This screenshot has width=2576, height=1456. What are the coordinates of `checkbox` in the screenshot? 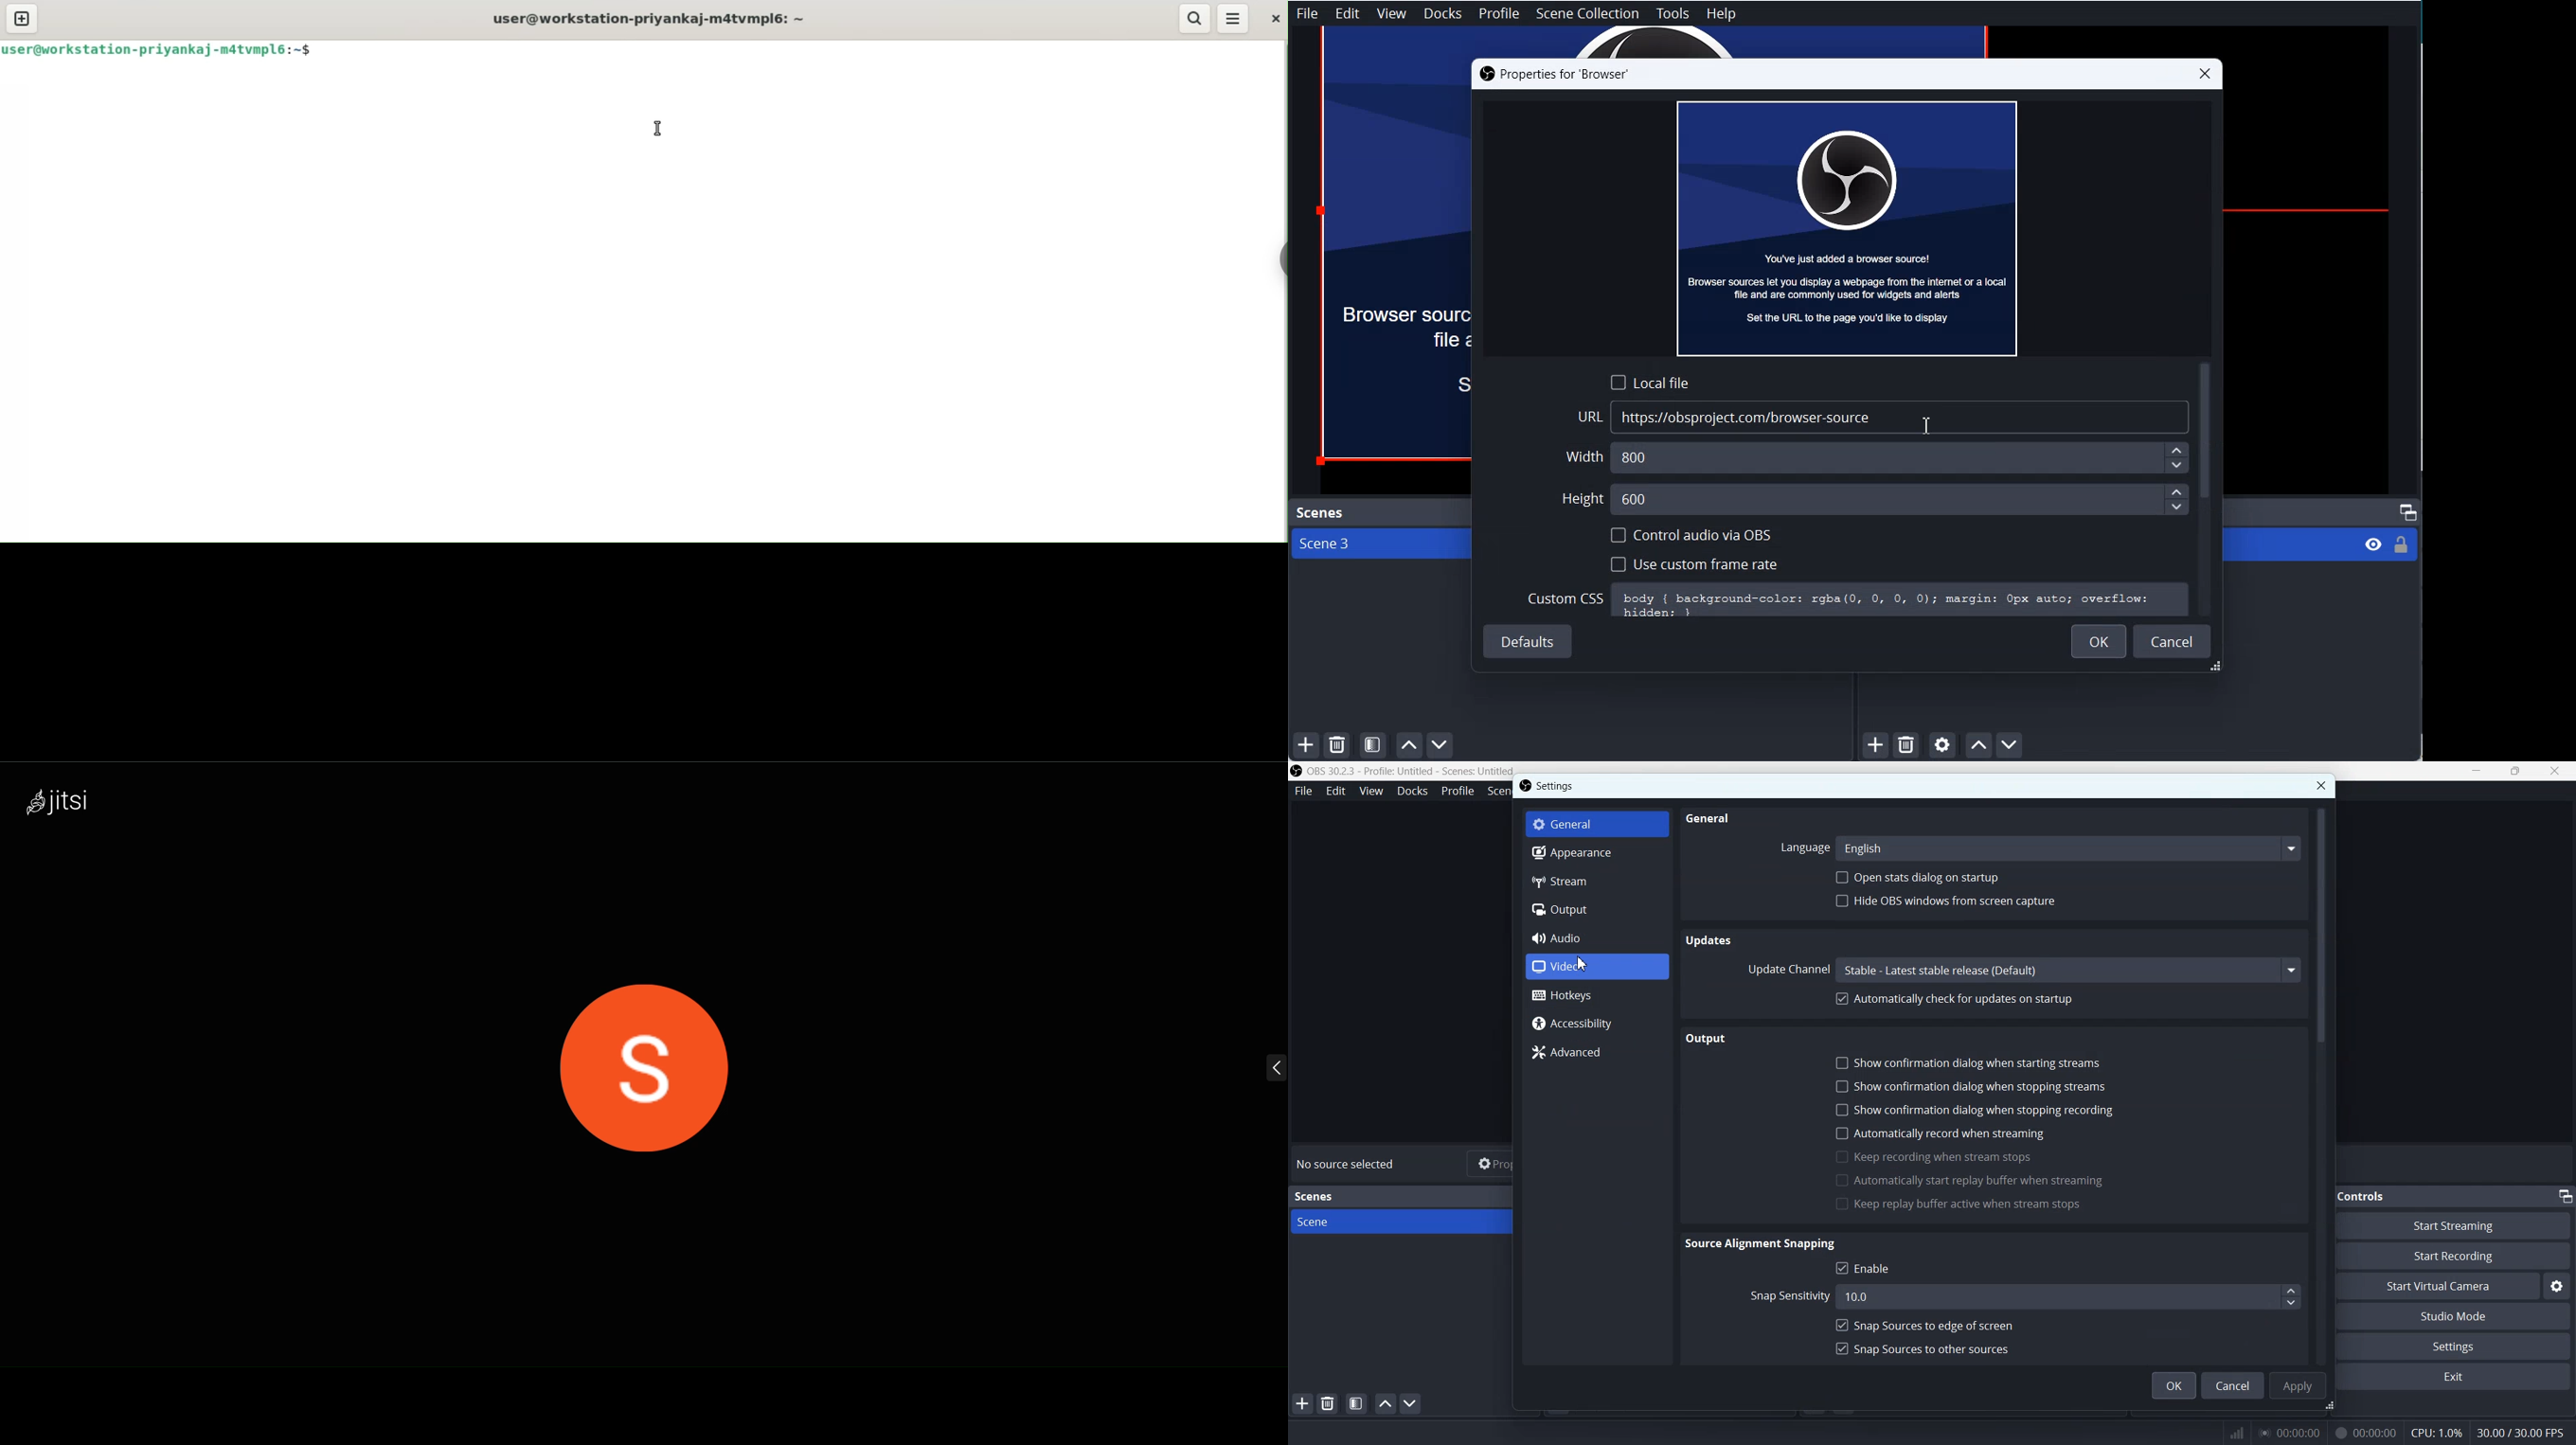 It's located at (1840, 1348).